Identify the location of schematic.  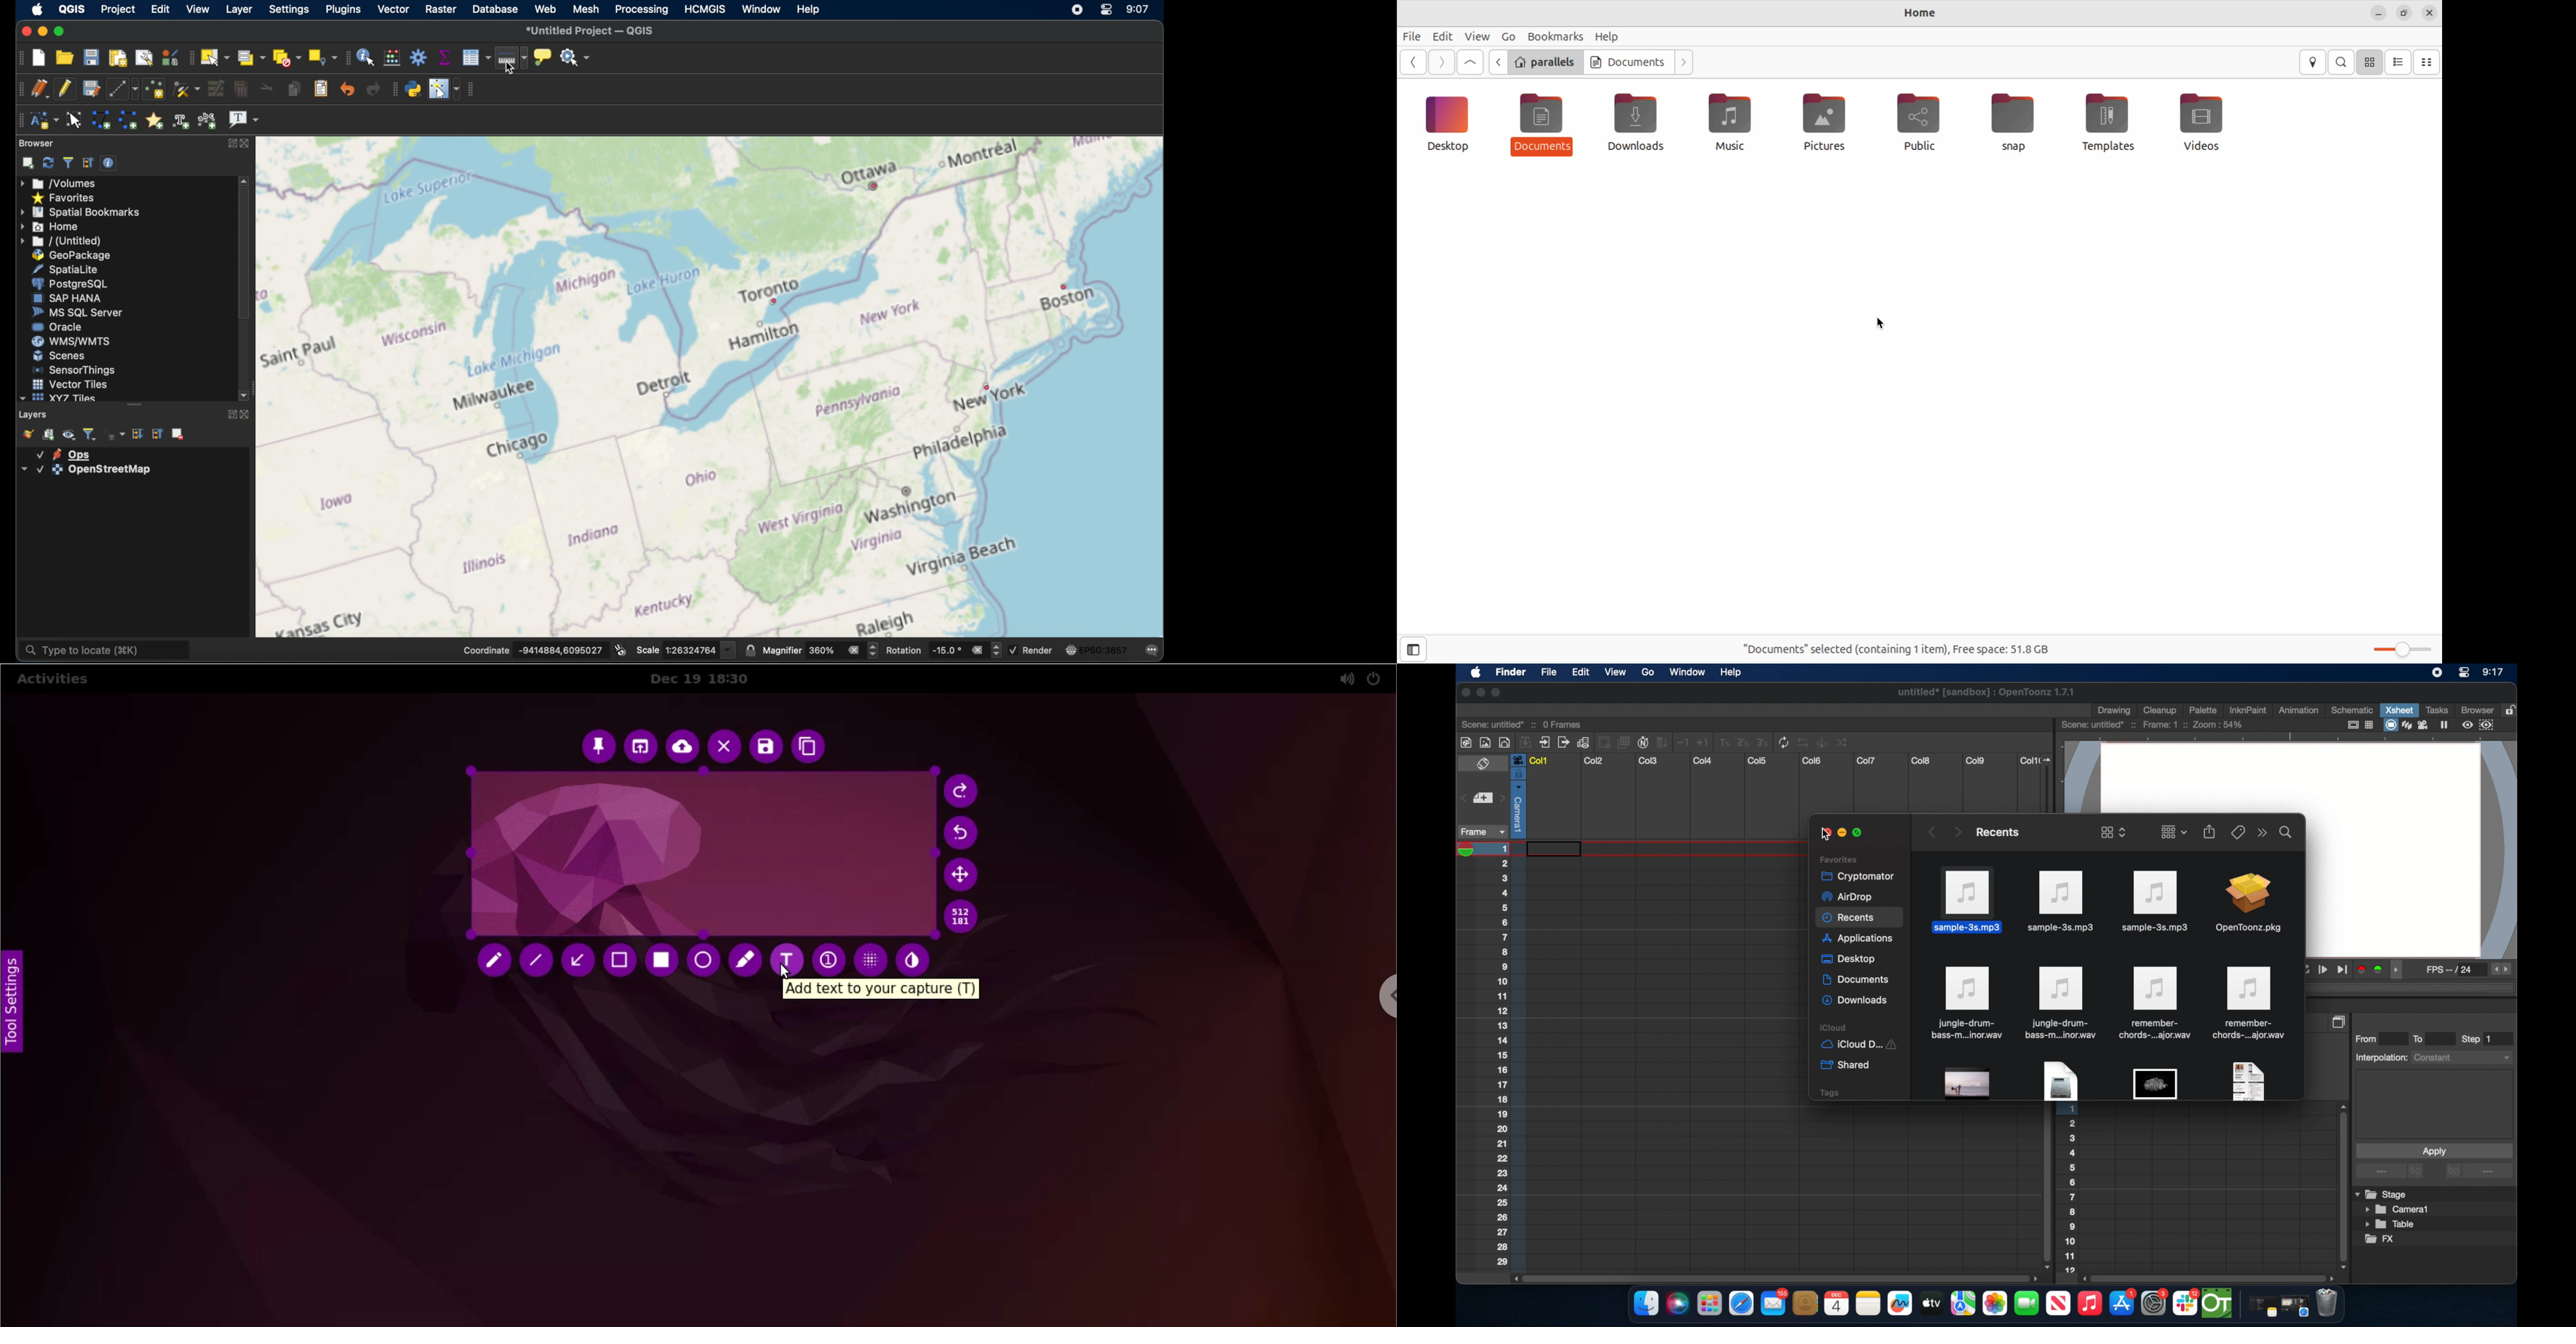
(2353, 710).